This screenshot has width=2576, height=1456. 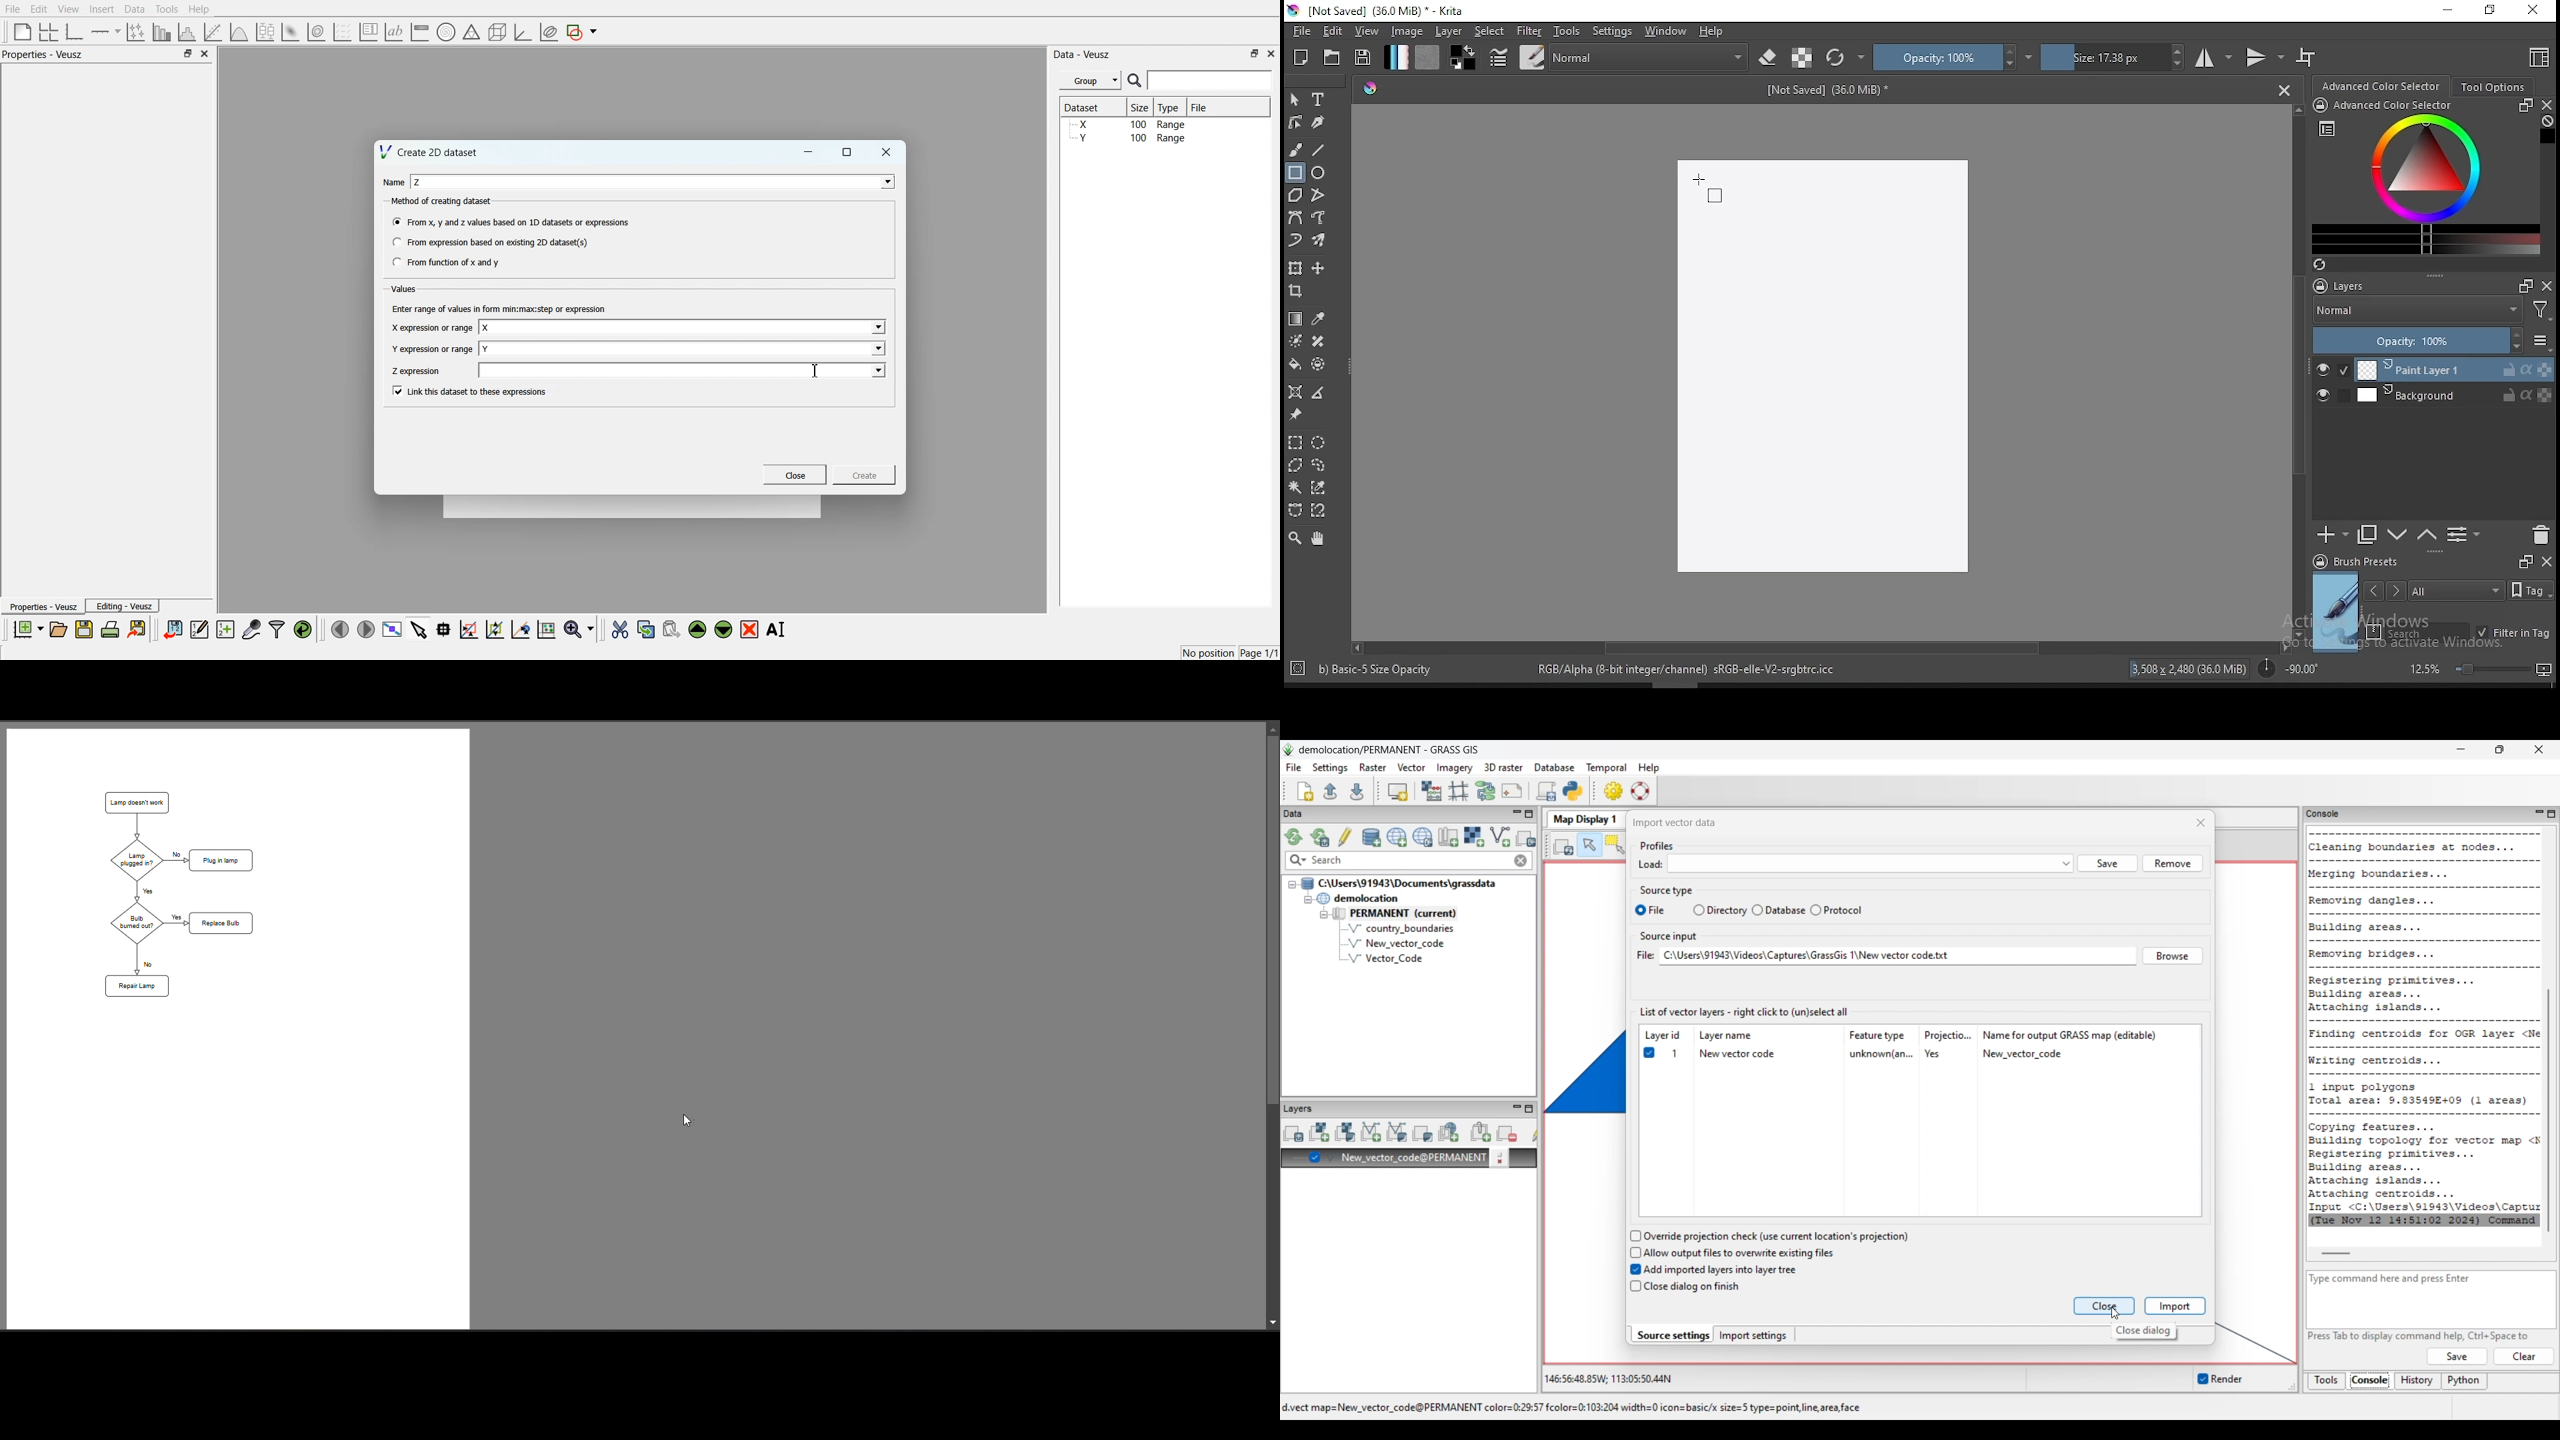 I want to click on edit shapes tool, so click(x=1295, y=121).